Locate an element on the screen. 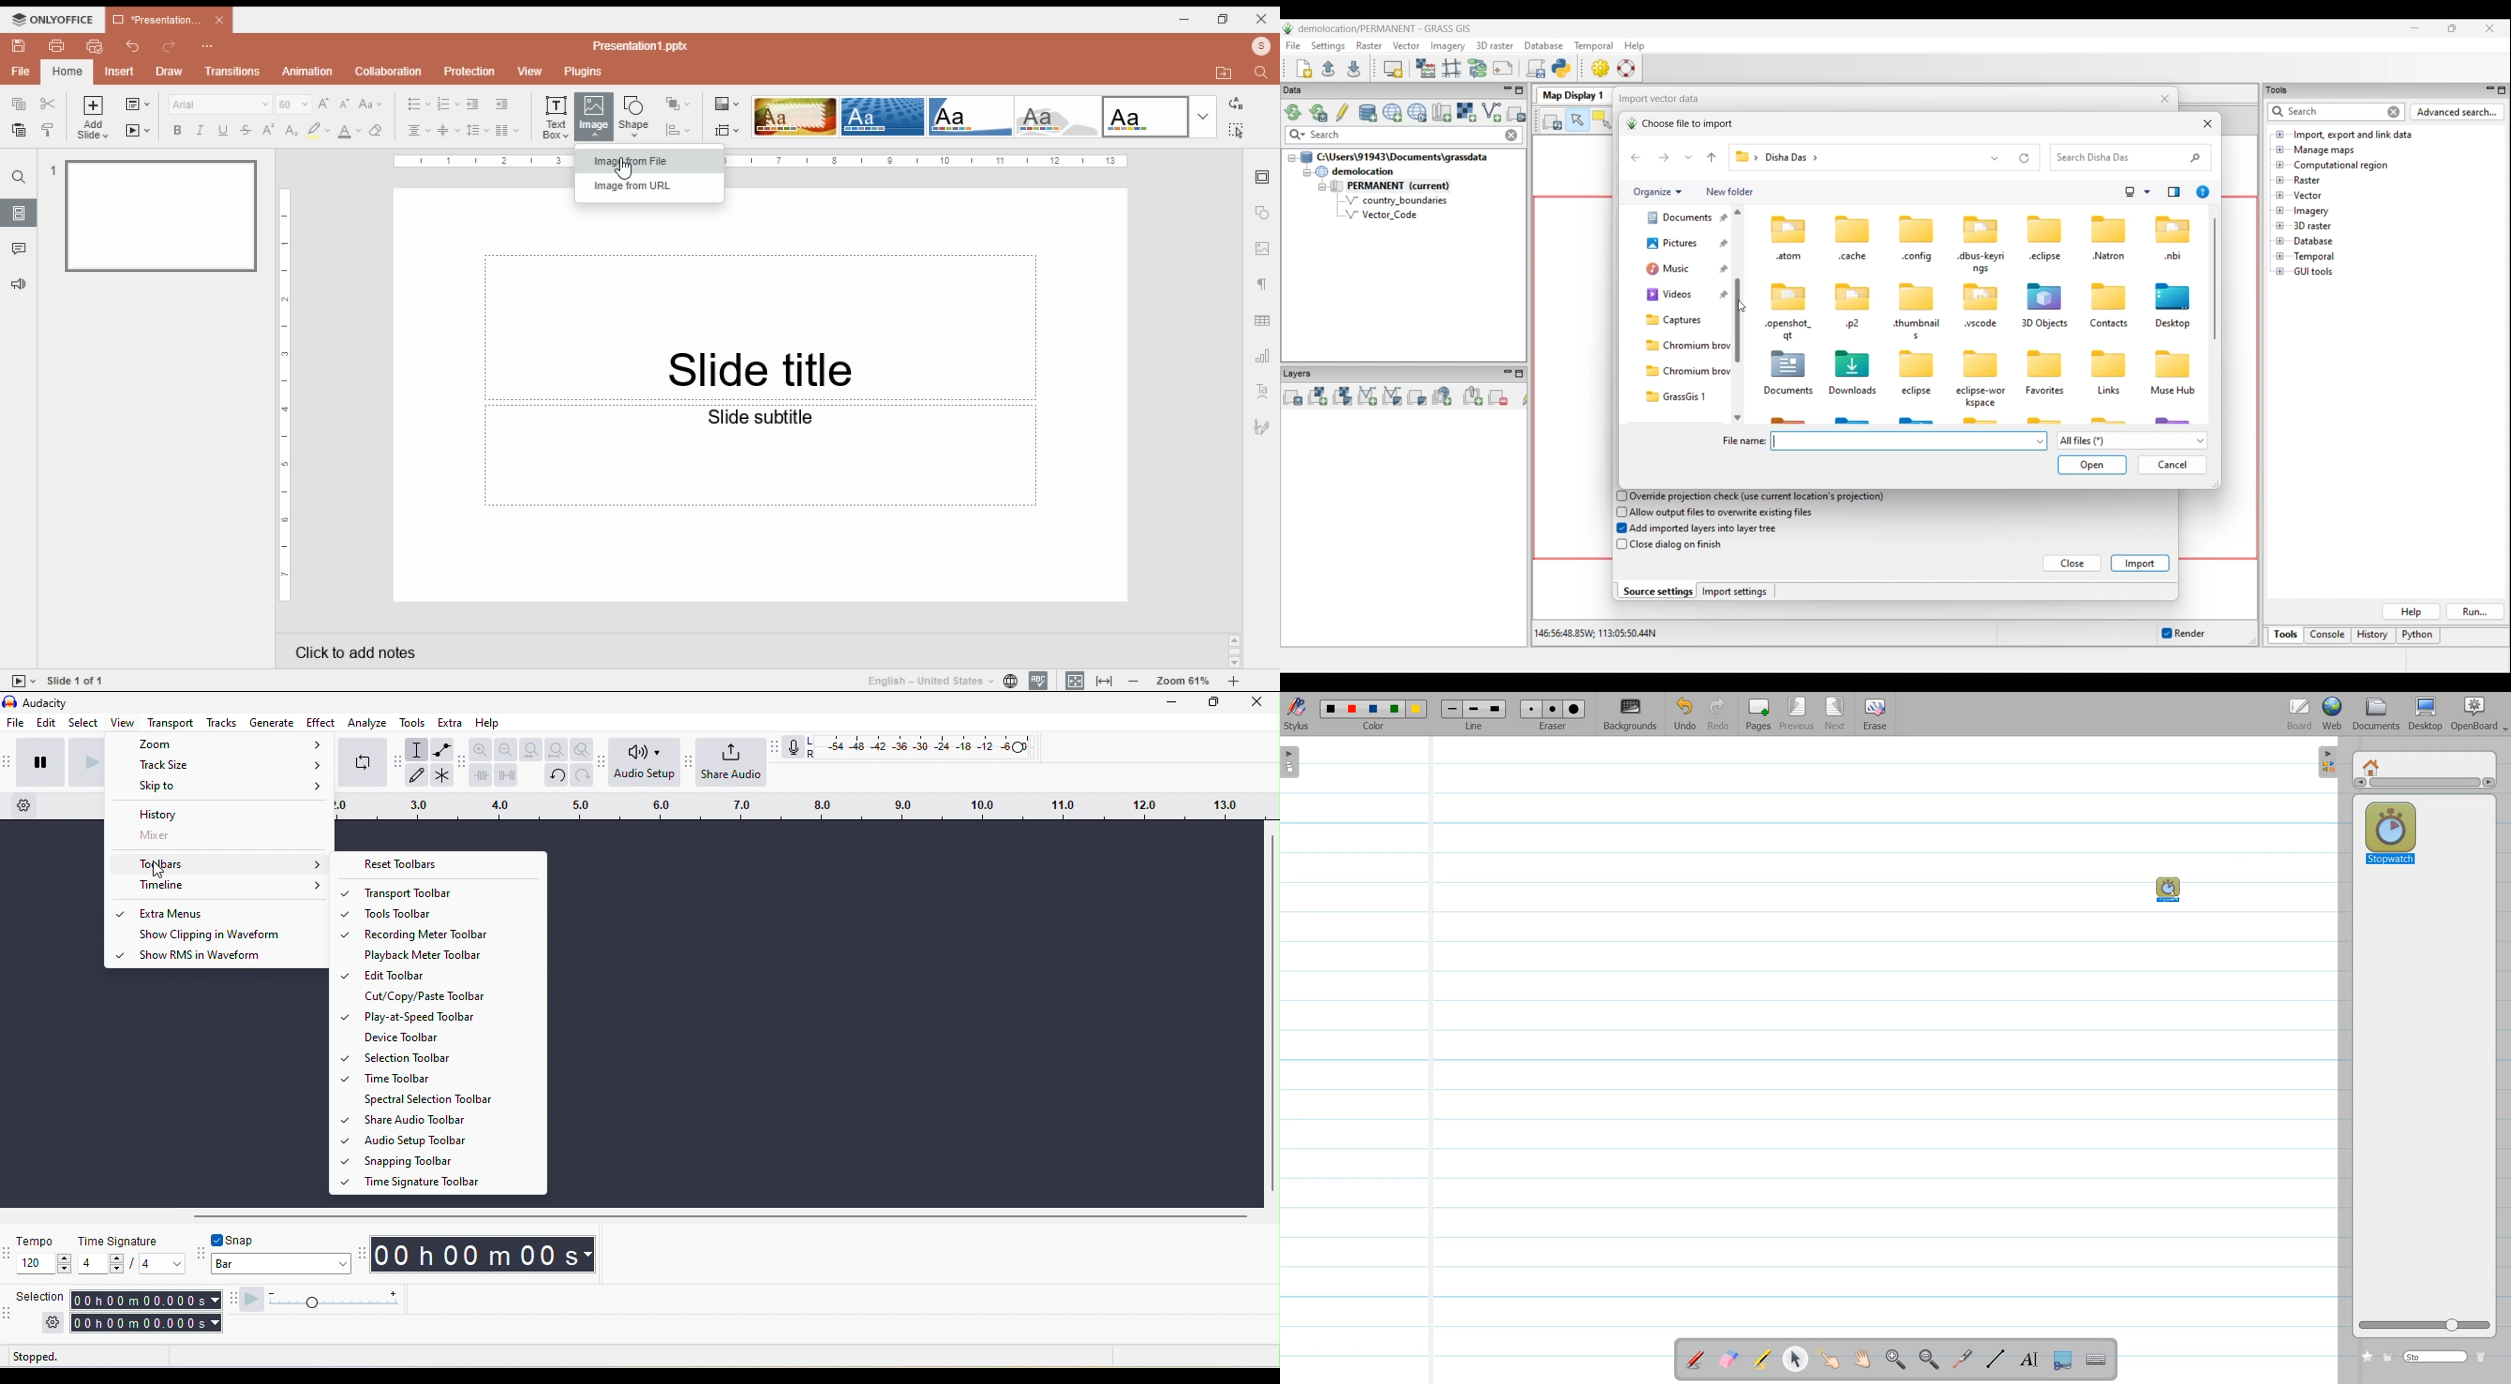  play at speed is located at coordinates (251, 1301).